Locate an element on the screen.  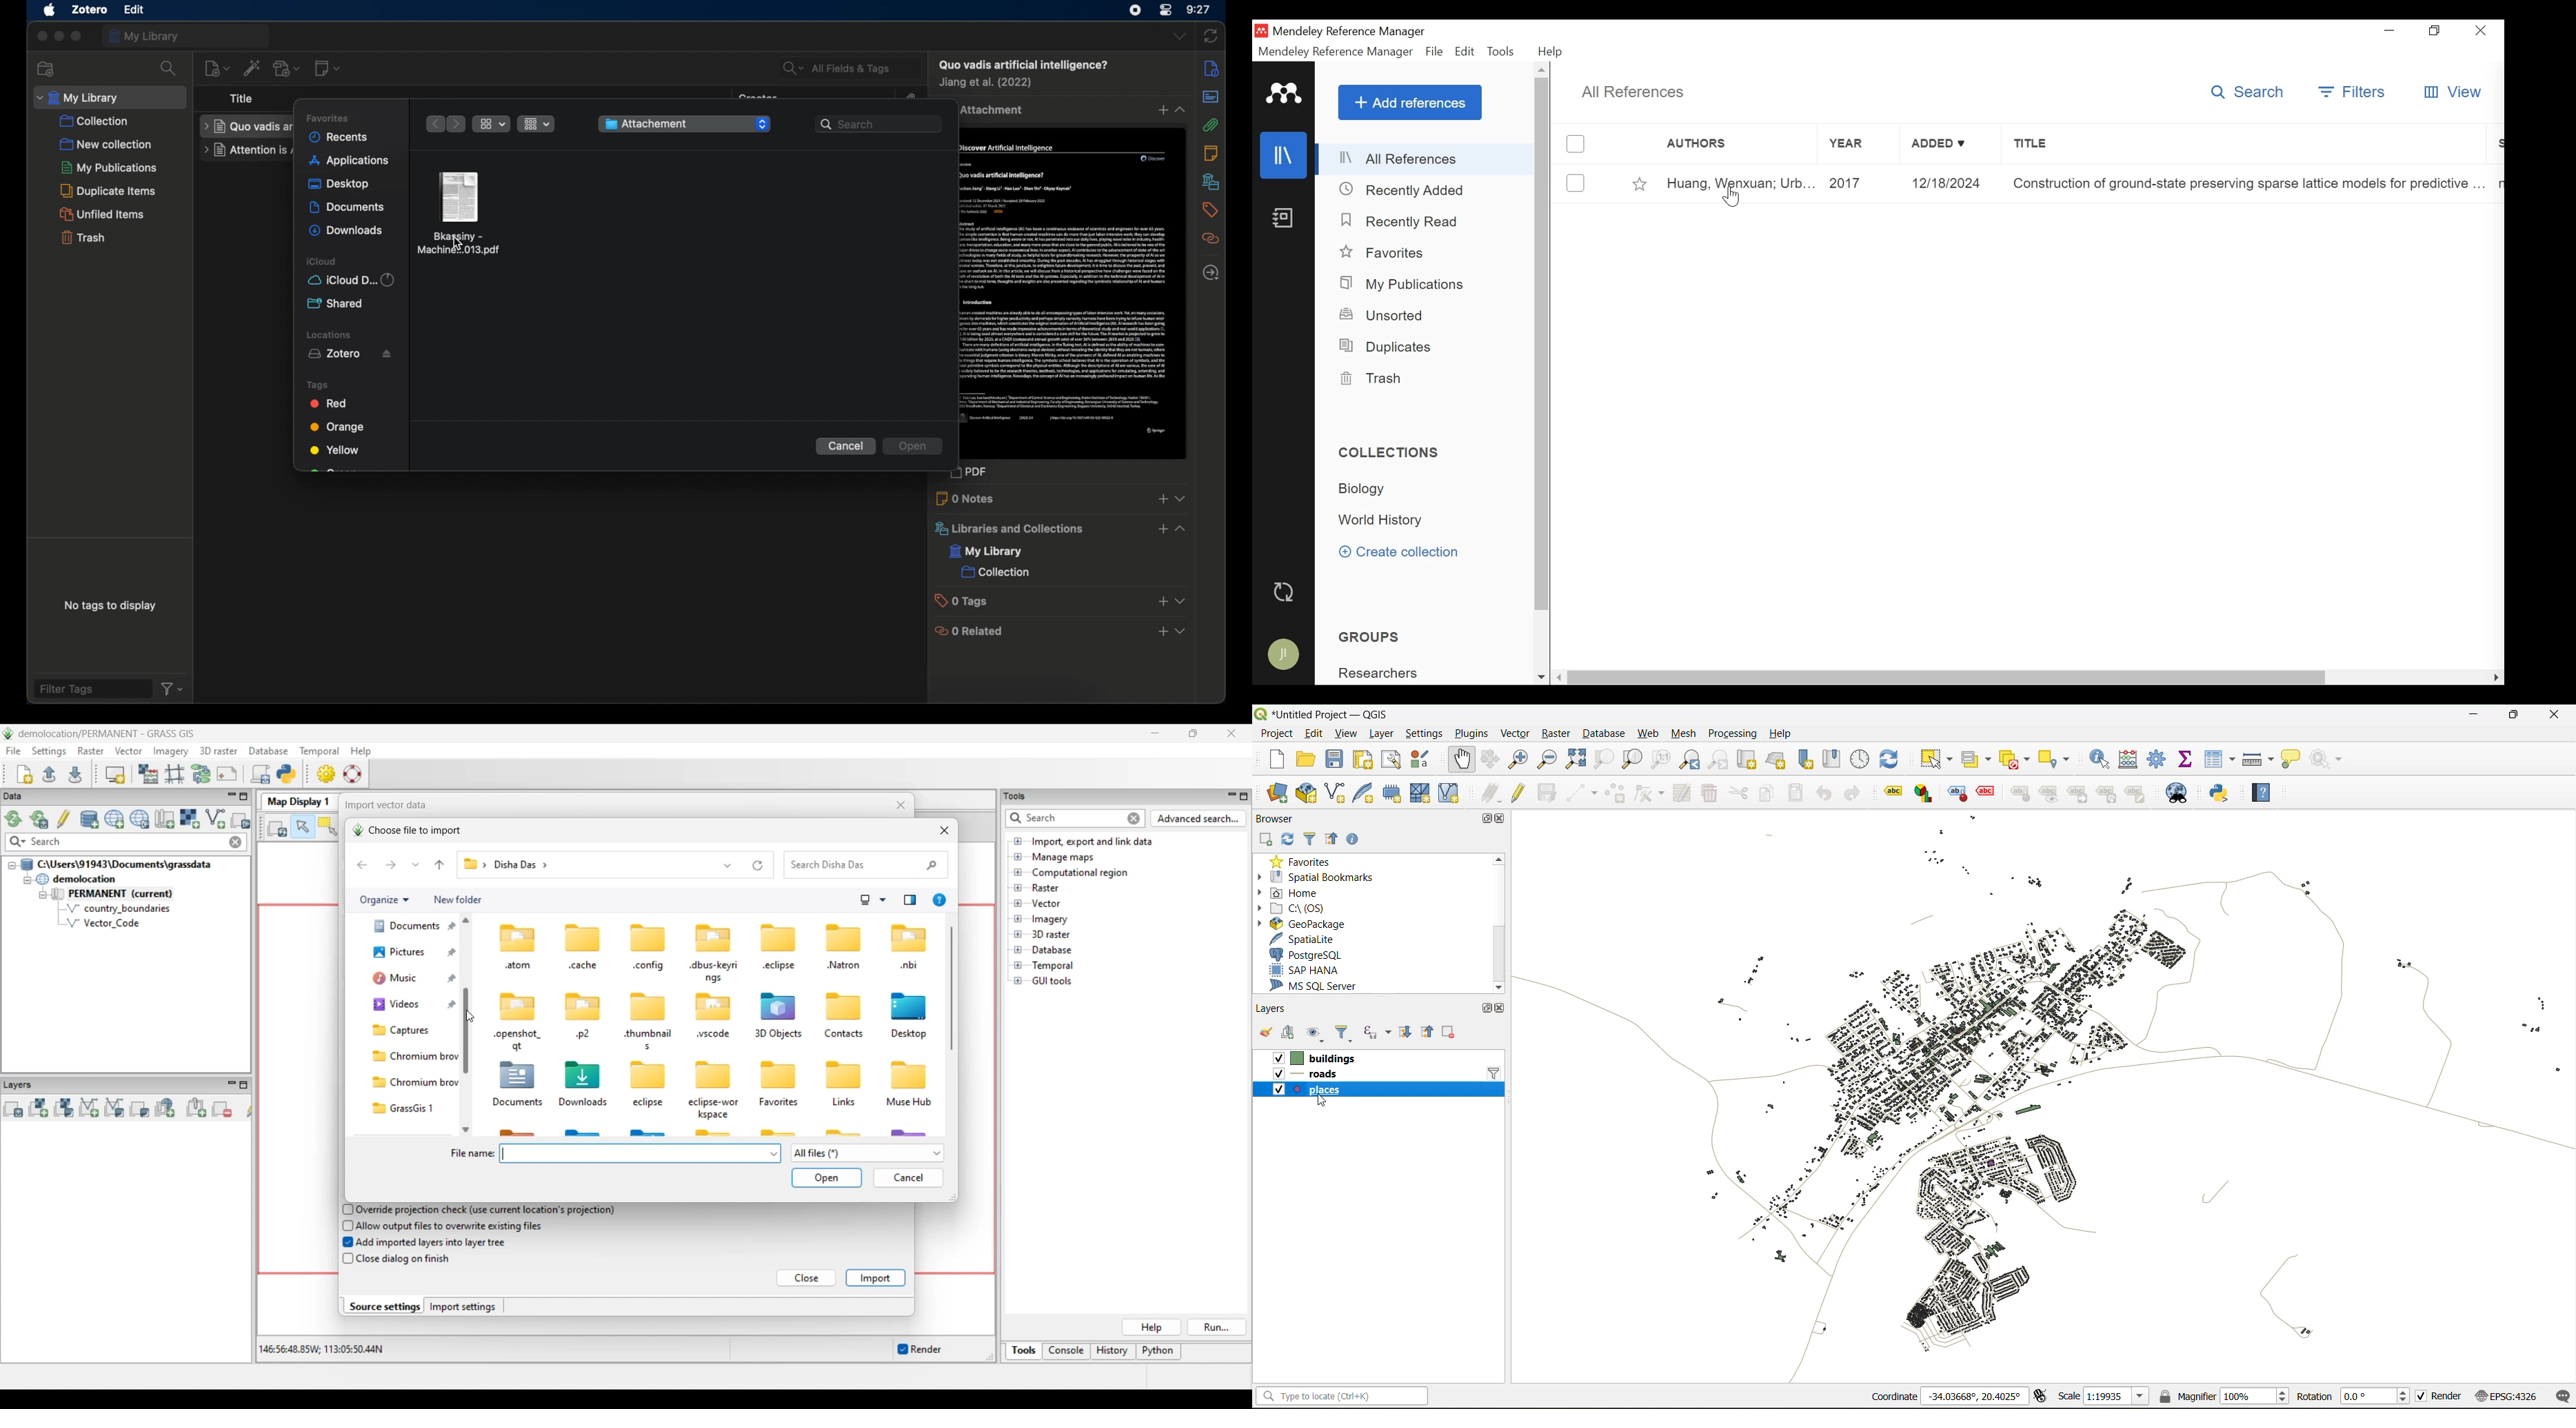
0 notes is located at coordinates (967, 498).